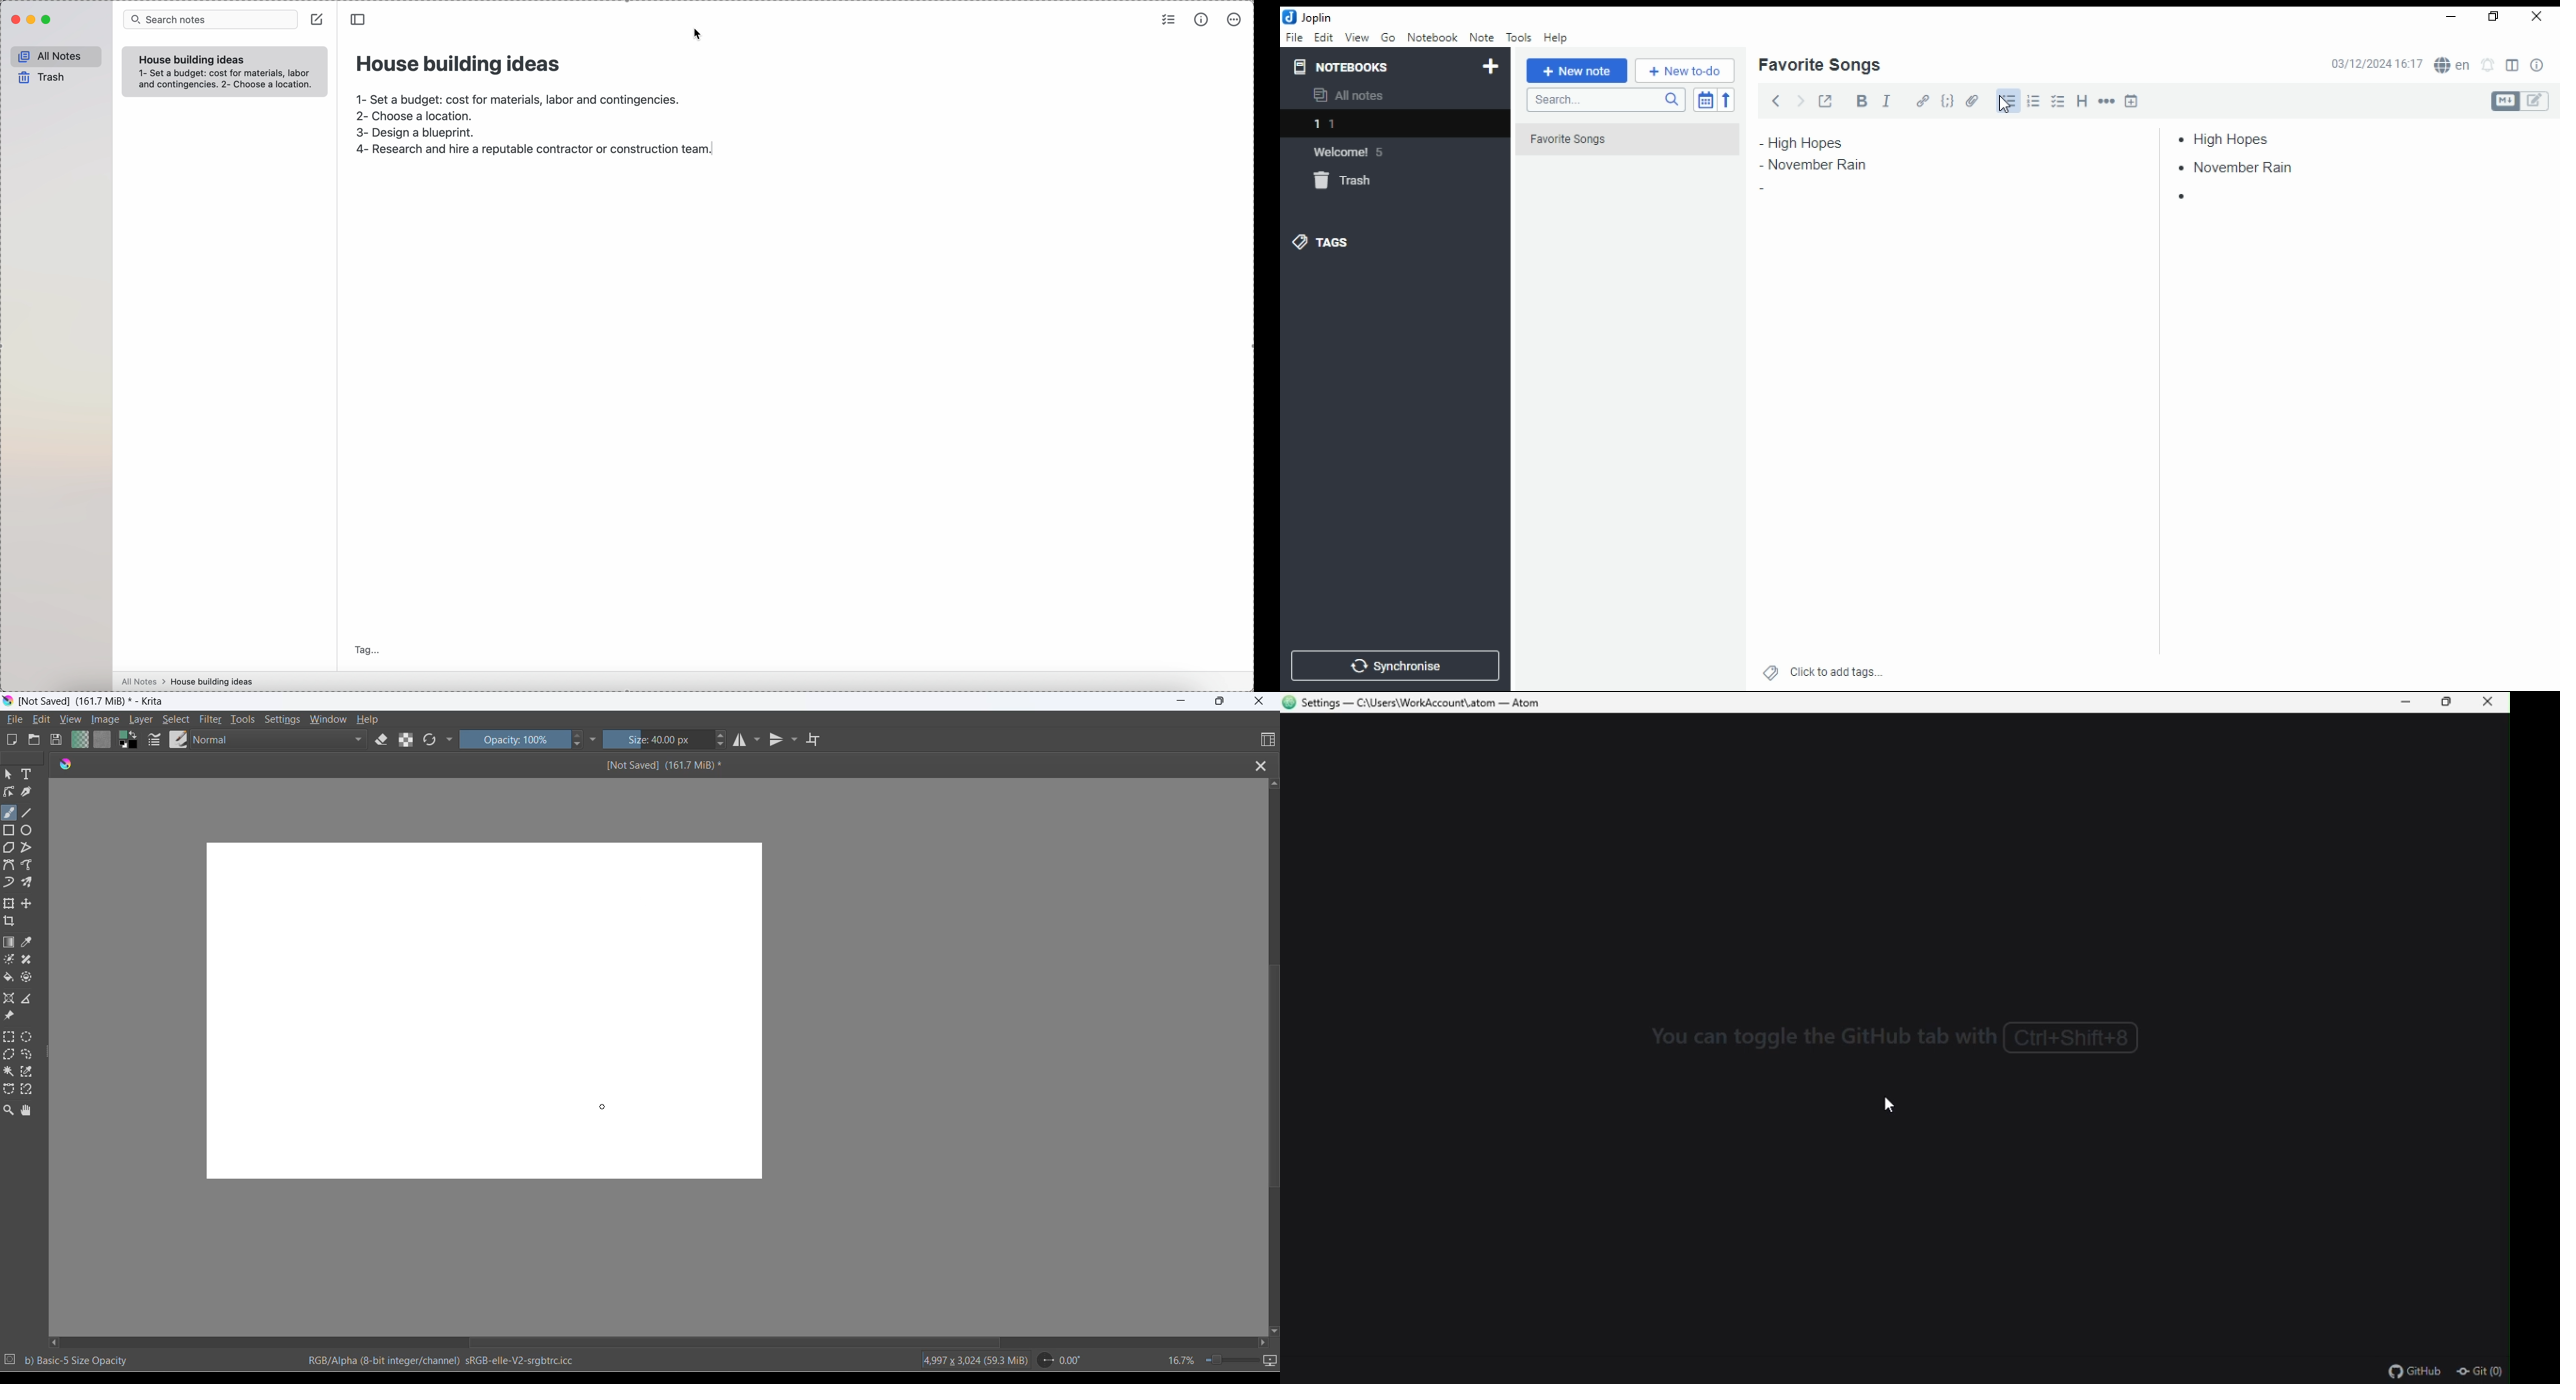 This screenshot has width=2576, height=1400. I want to click on notebook, so click(1432, 37).